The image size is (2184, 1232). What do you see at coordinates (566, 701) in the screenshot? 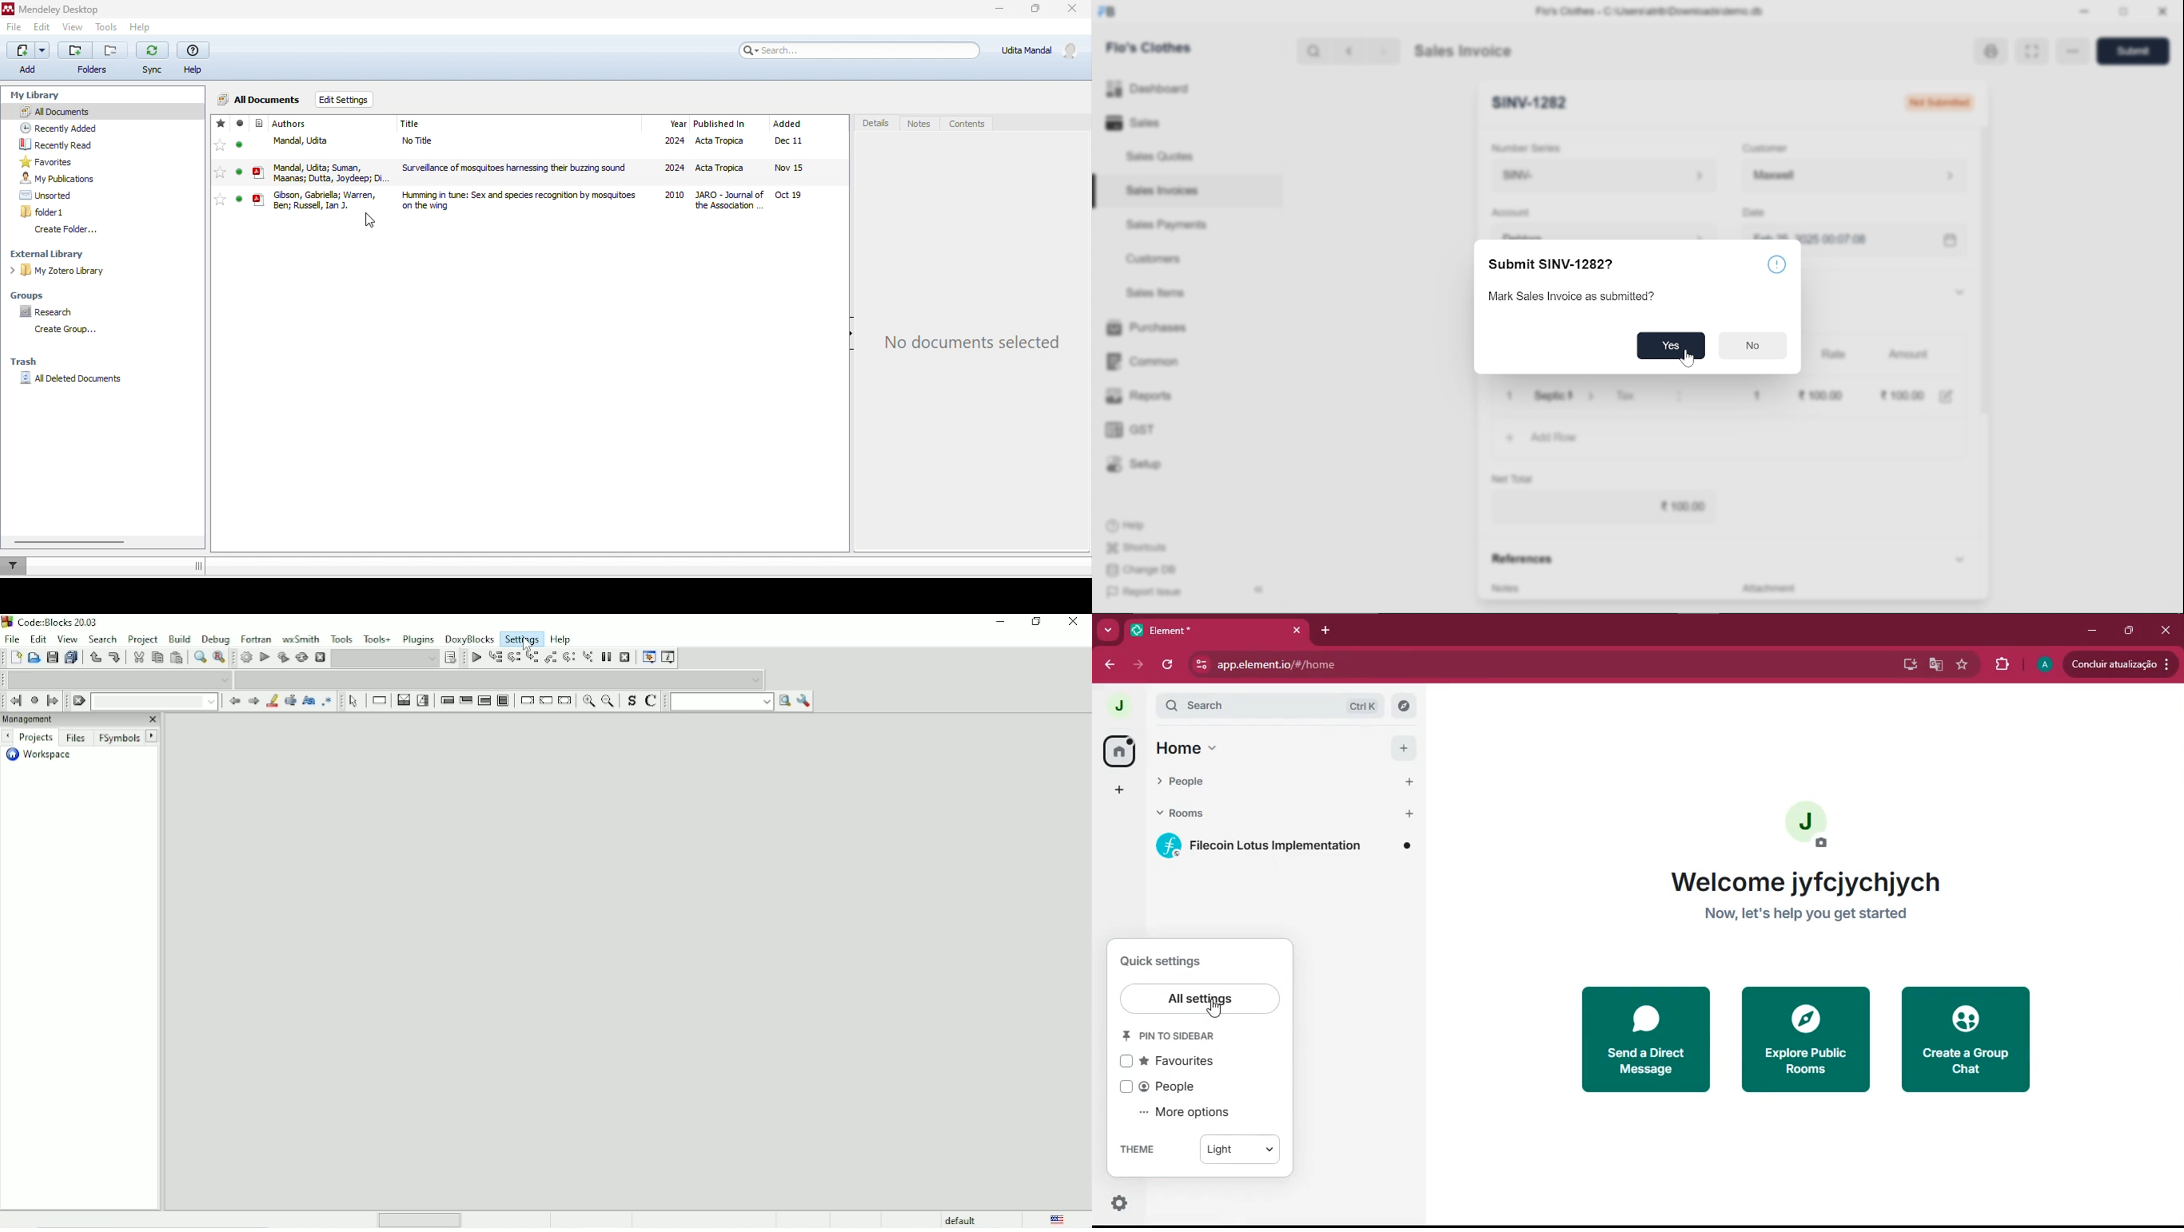
I see `Return instruction` at bounding box center [566, 701].